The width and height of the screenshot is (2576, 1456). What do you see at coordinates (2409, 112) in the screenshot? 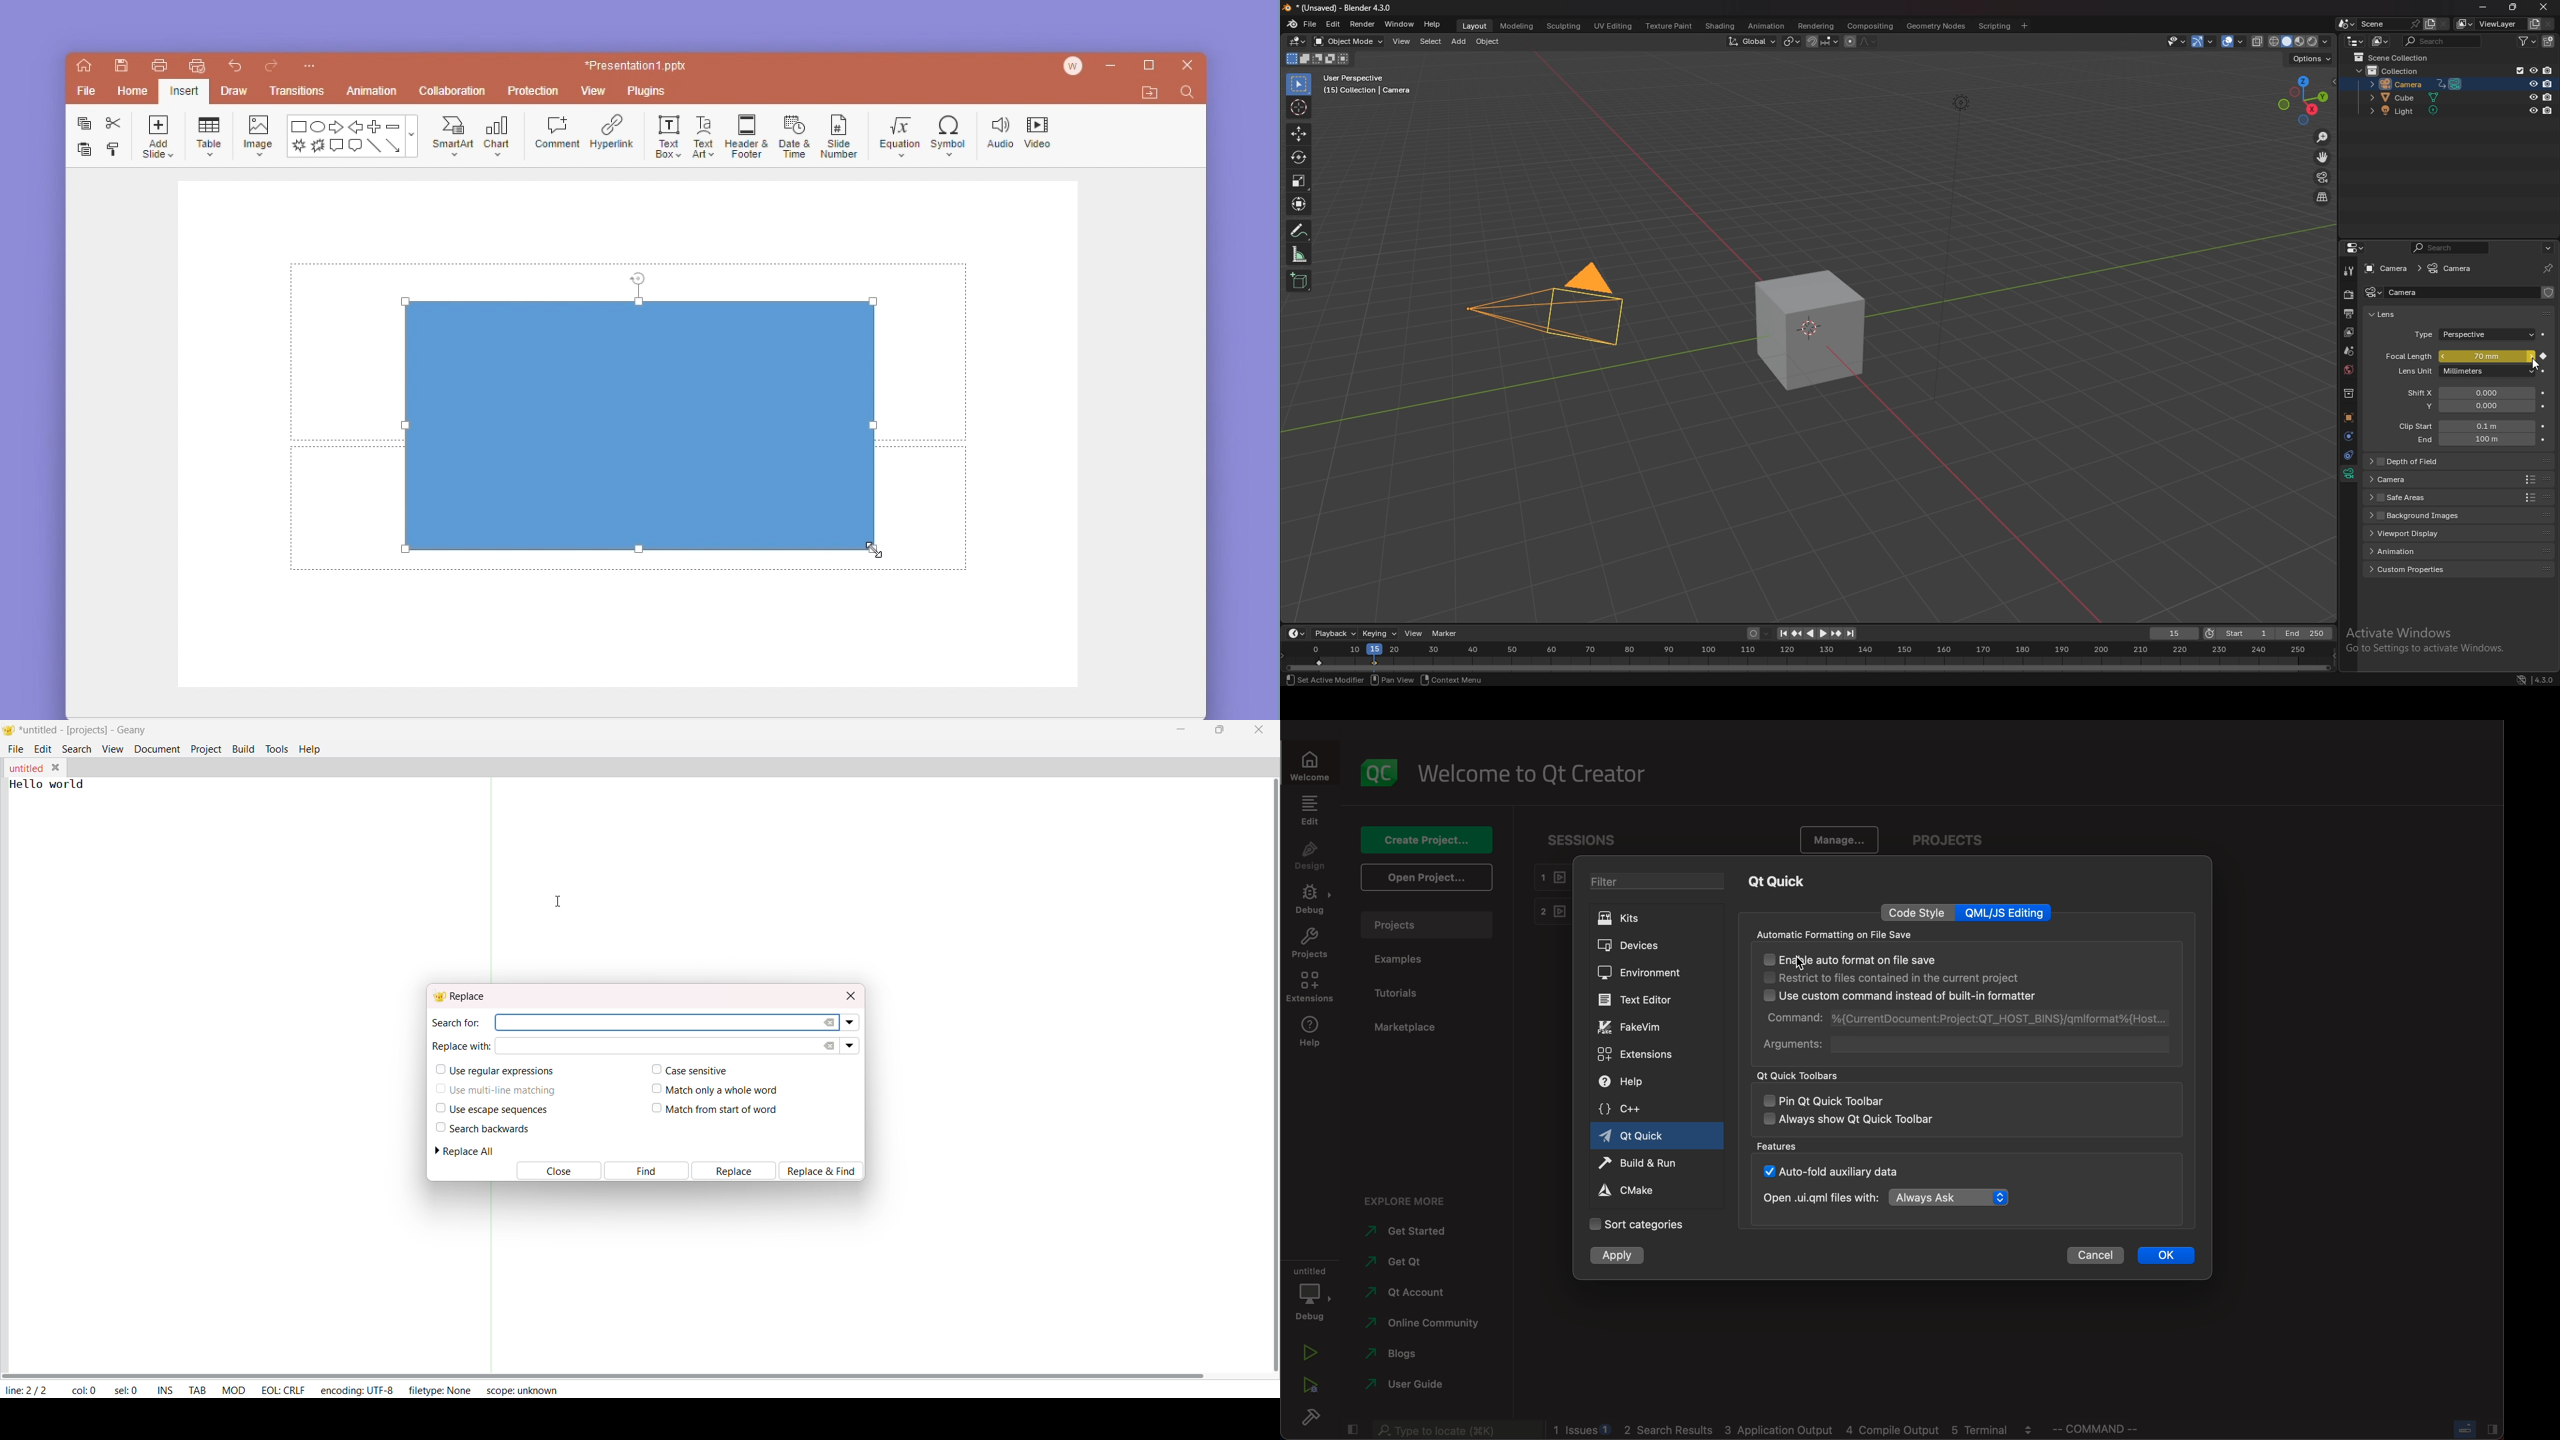
I see `light` at bounding box center [2409, 112].